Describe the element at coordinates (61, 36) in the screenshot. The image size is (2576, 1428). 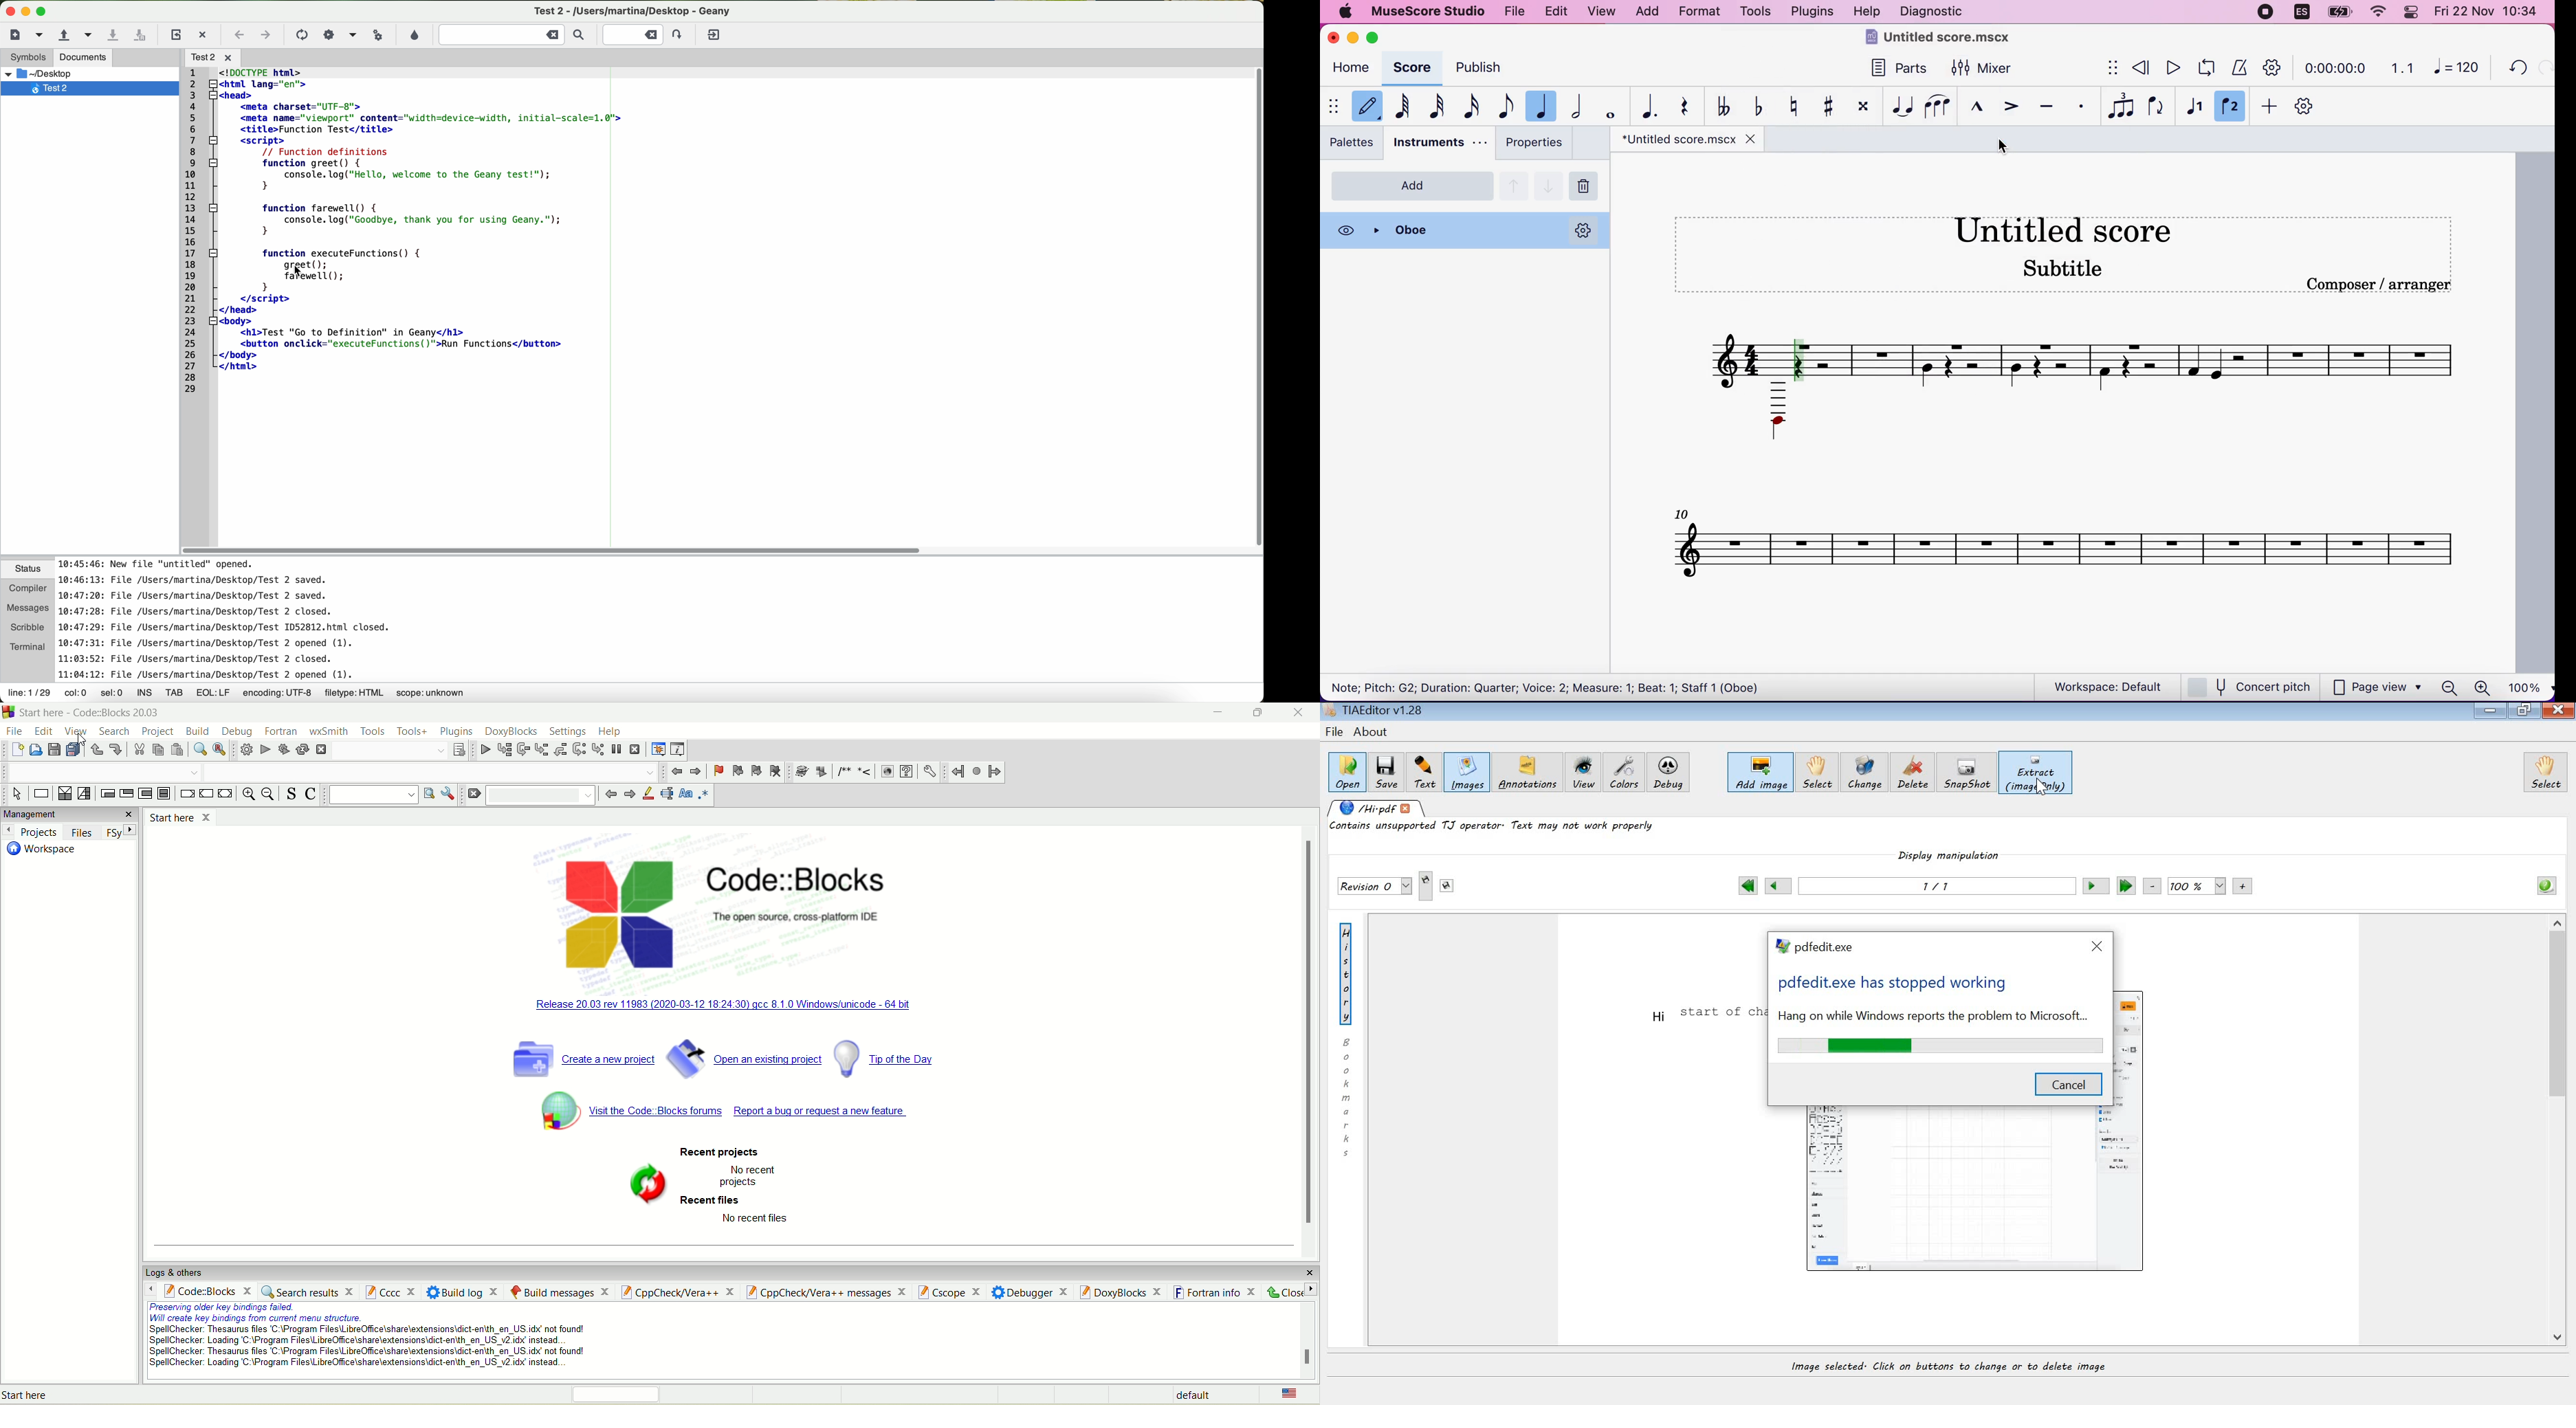
I see `open an existing file` at that location.